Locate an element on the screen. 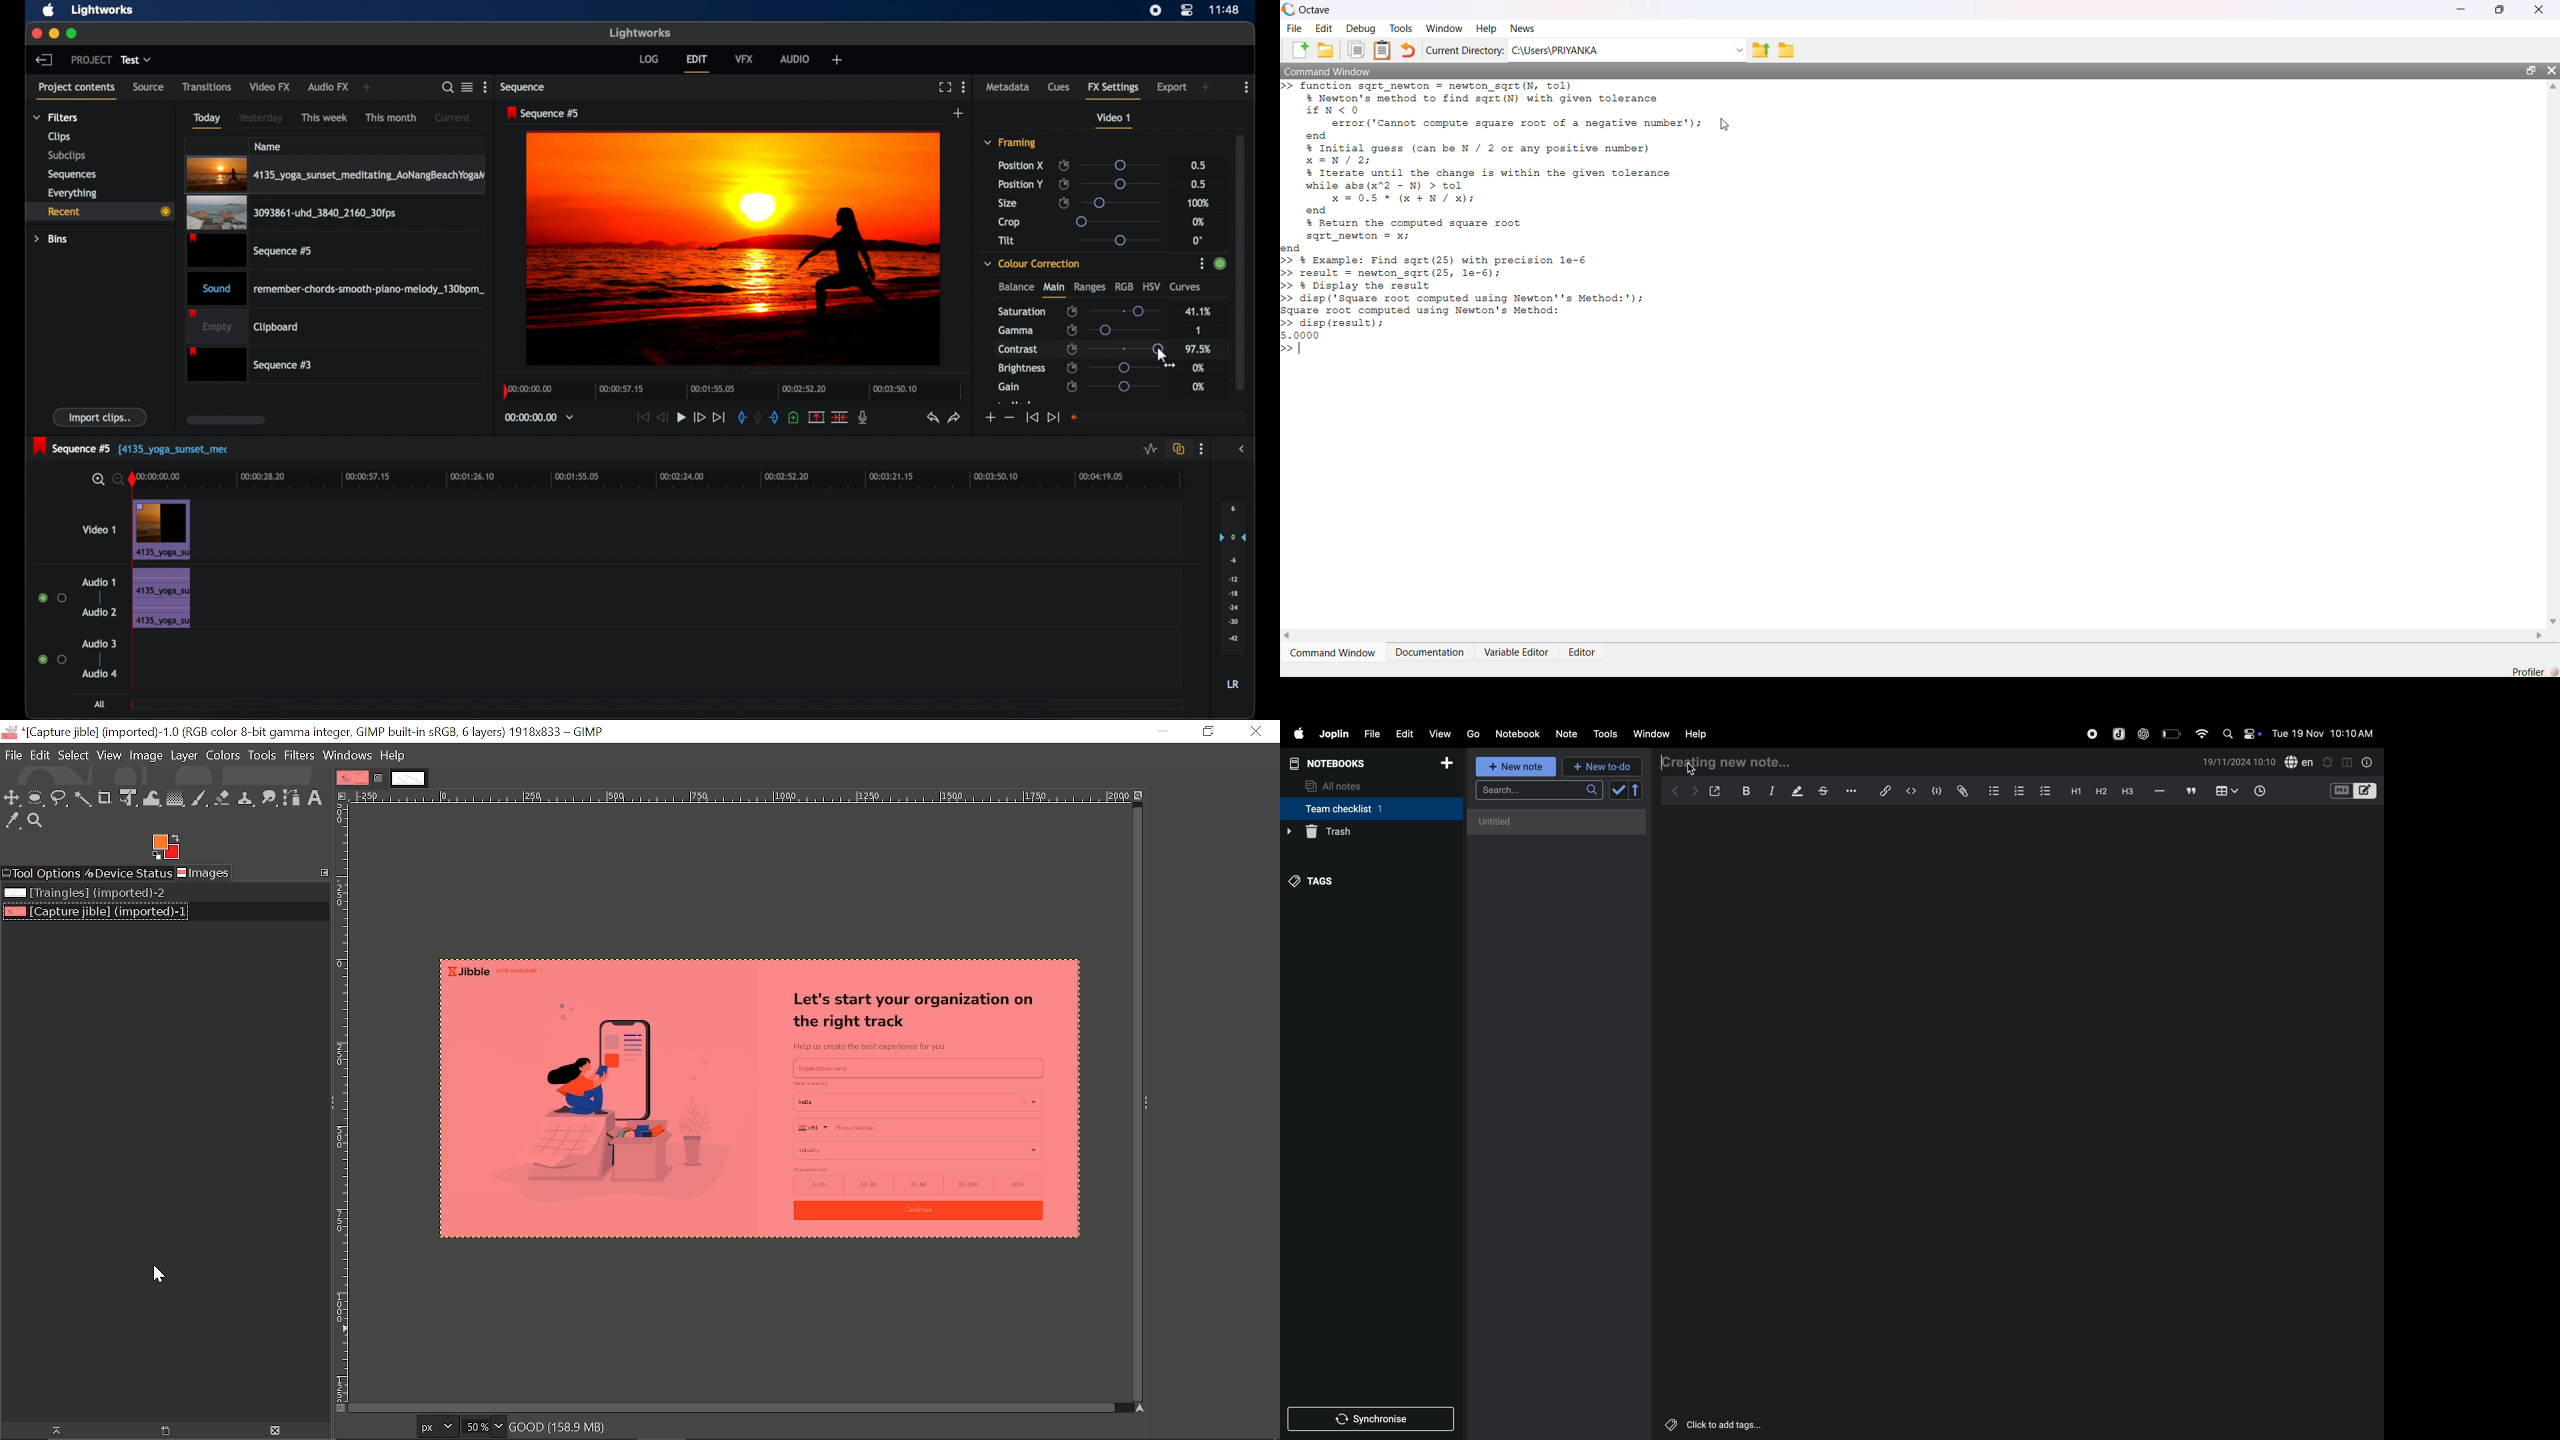 Image resolution: width=2576 pixels, height=1456 pixels. Smudge tool is located at coordinates (270, 797).